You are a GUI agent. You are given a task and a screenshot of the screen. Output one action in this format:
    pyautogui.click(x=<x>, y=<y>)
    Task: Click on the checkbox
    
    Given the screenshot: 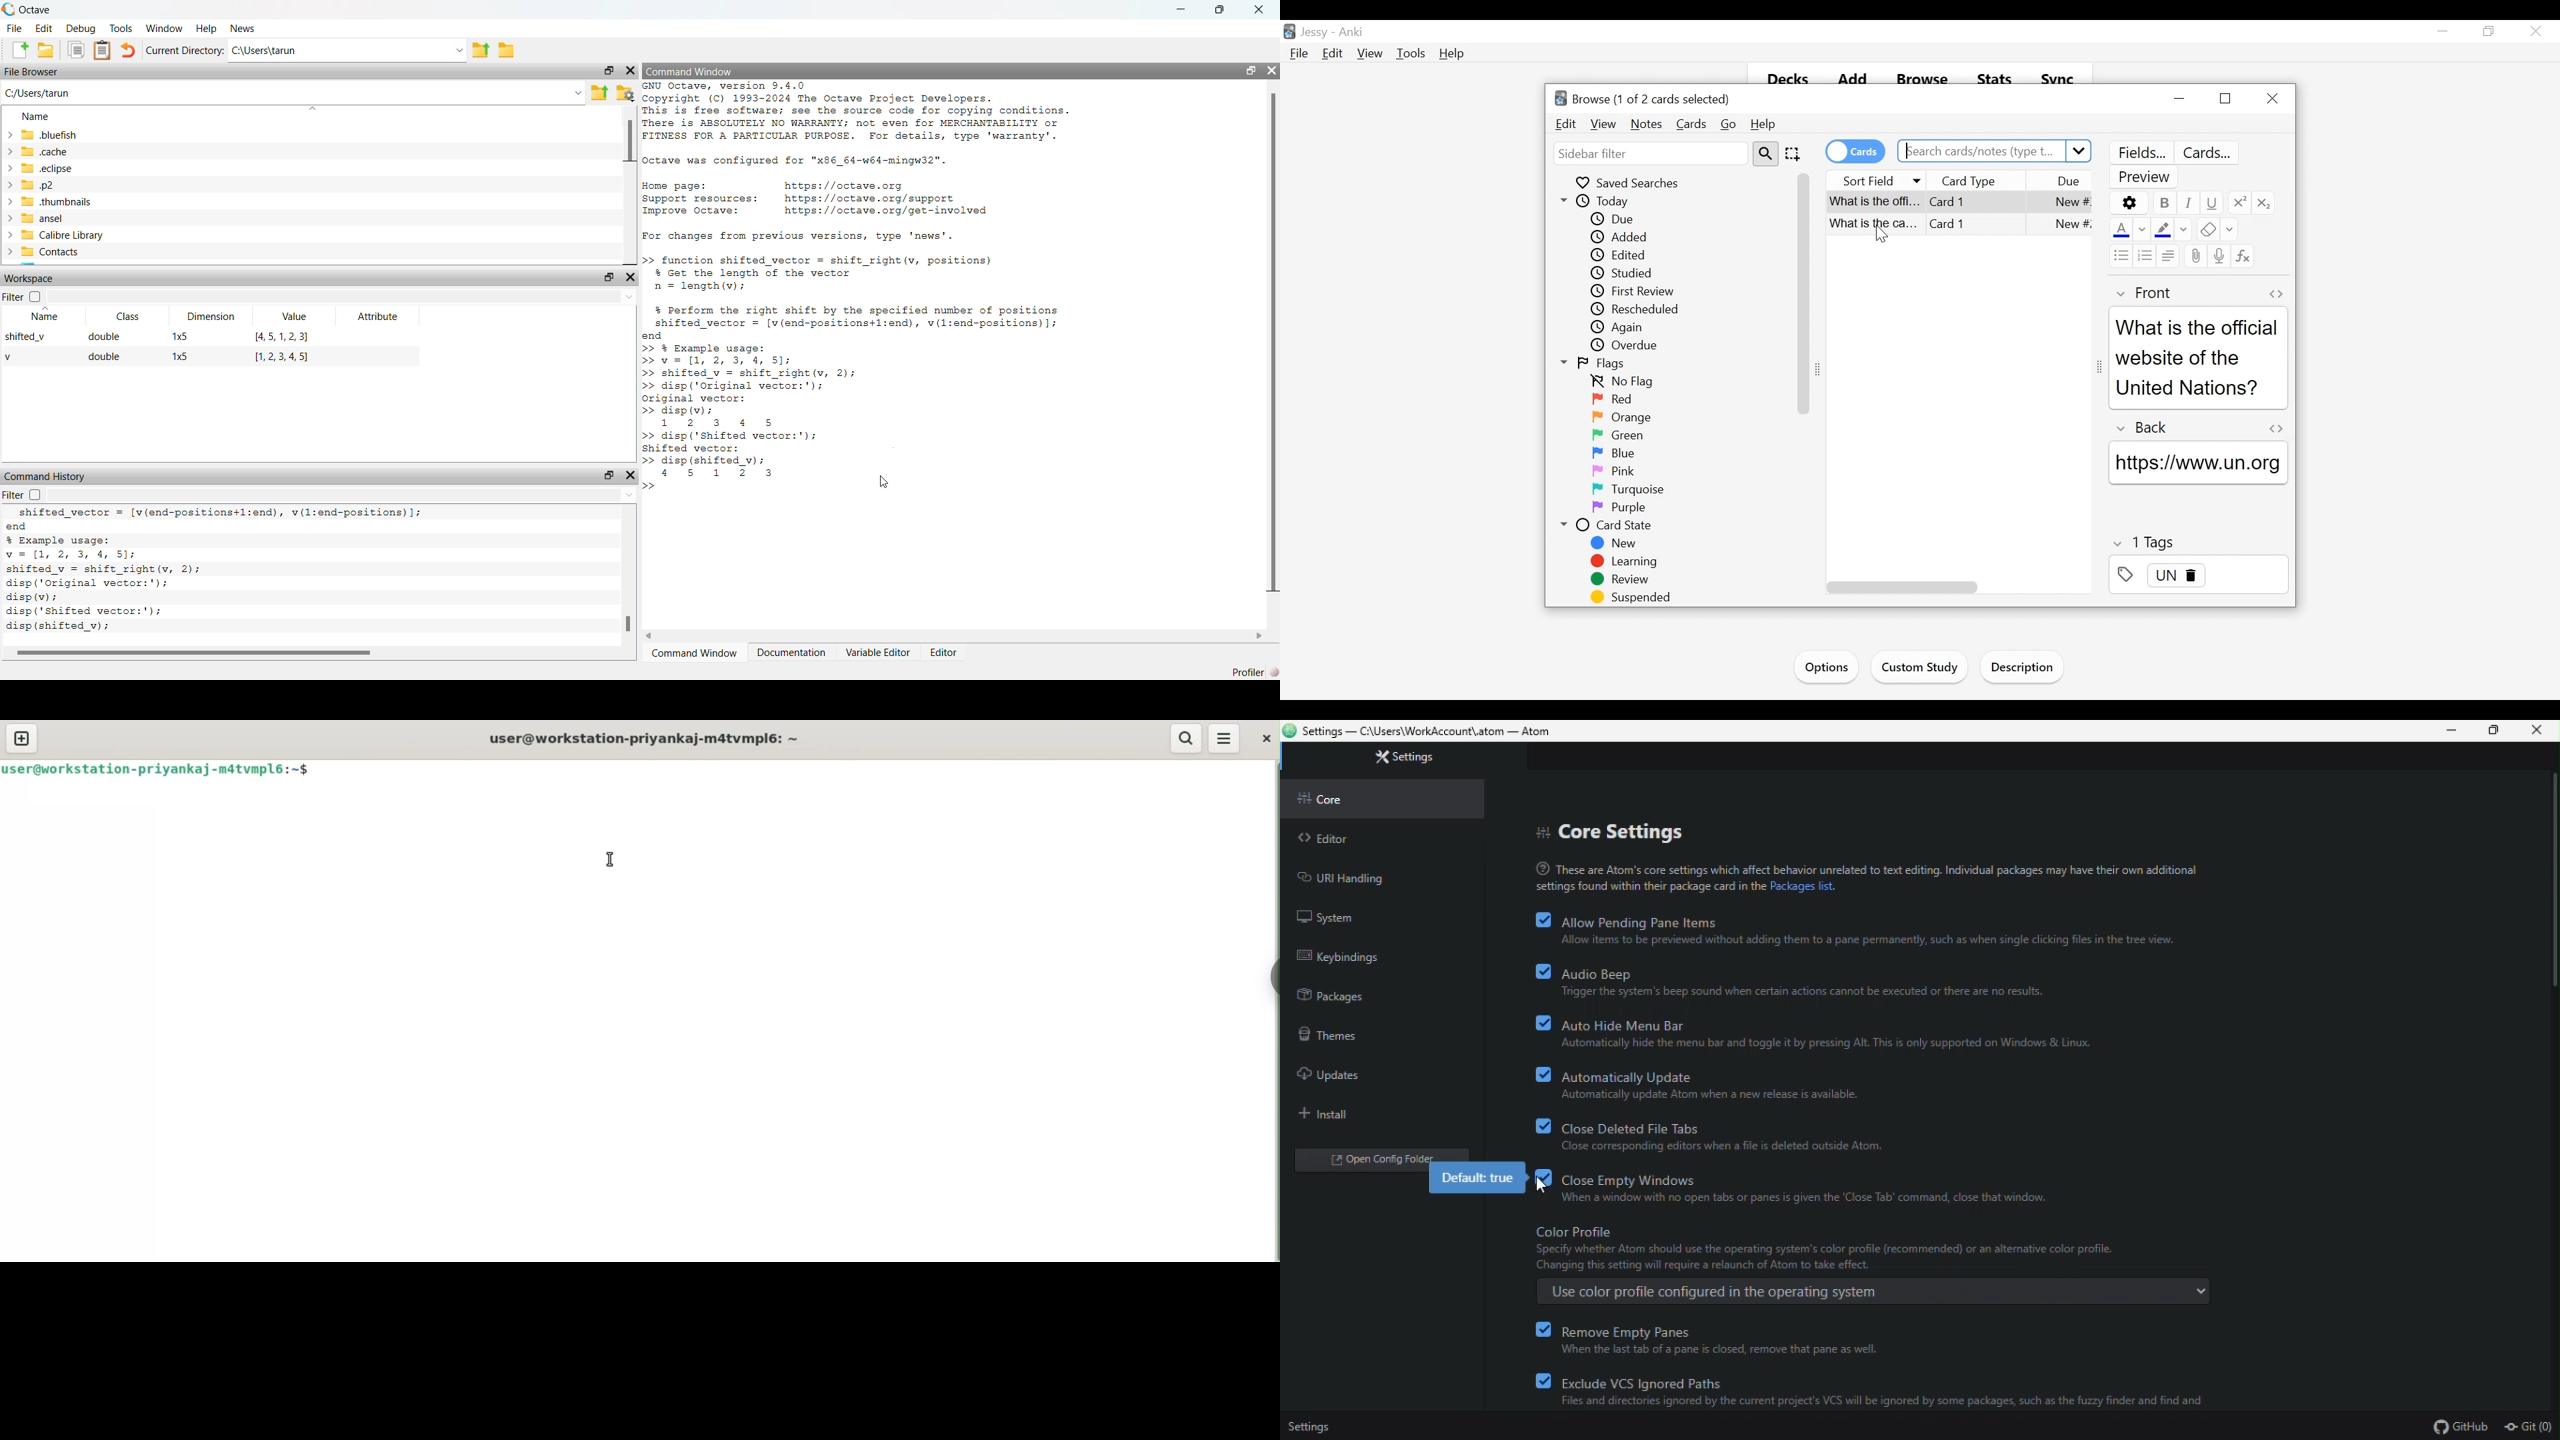 What is the action you would take?
    pyautogui.click(x=1541, y=1125)
    